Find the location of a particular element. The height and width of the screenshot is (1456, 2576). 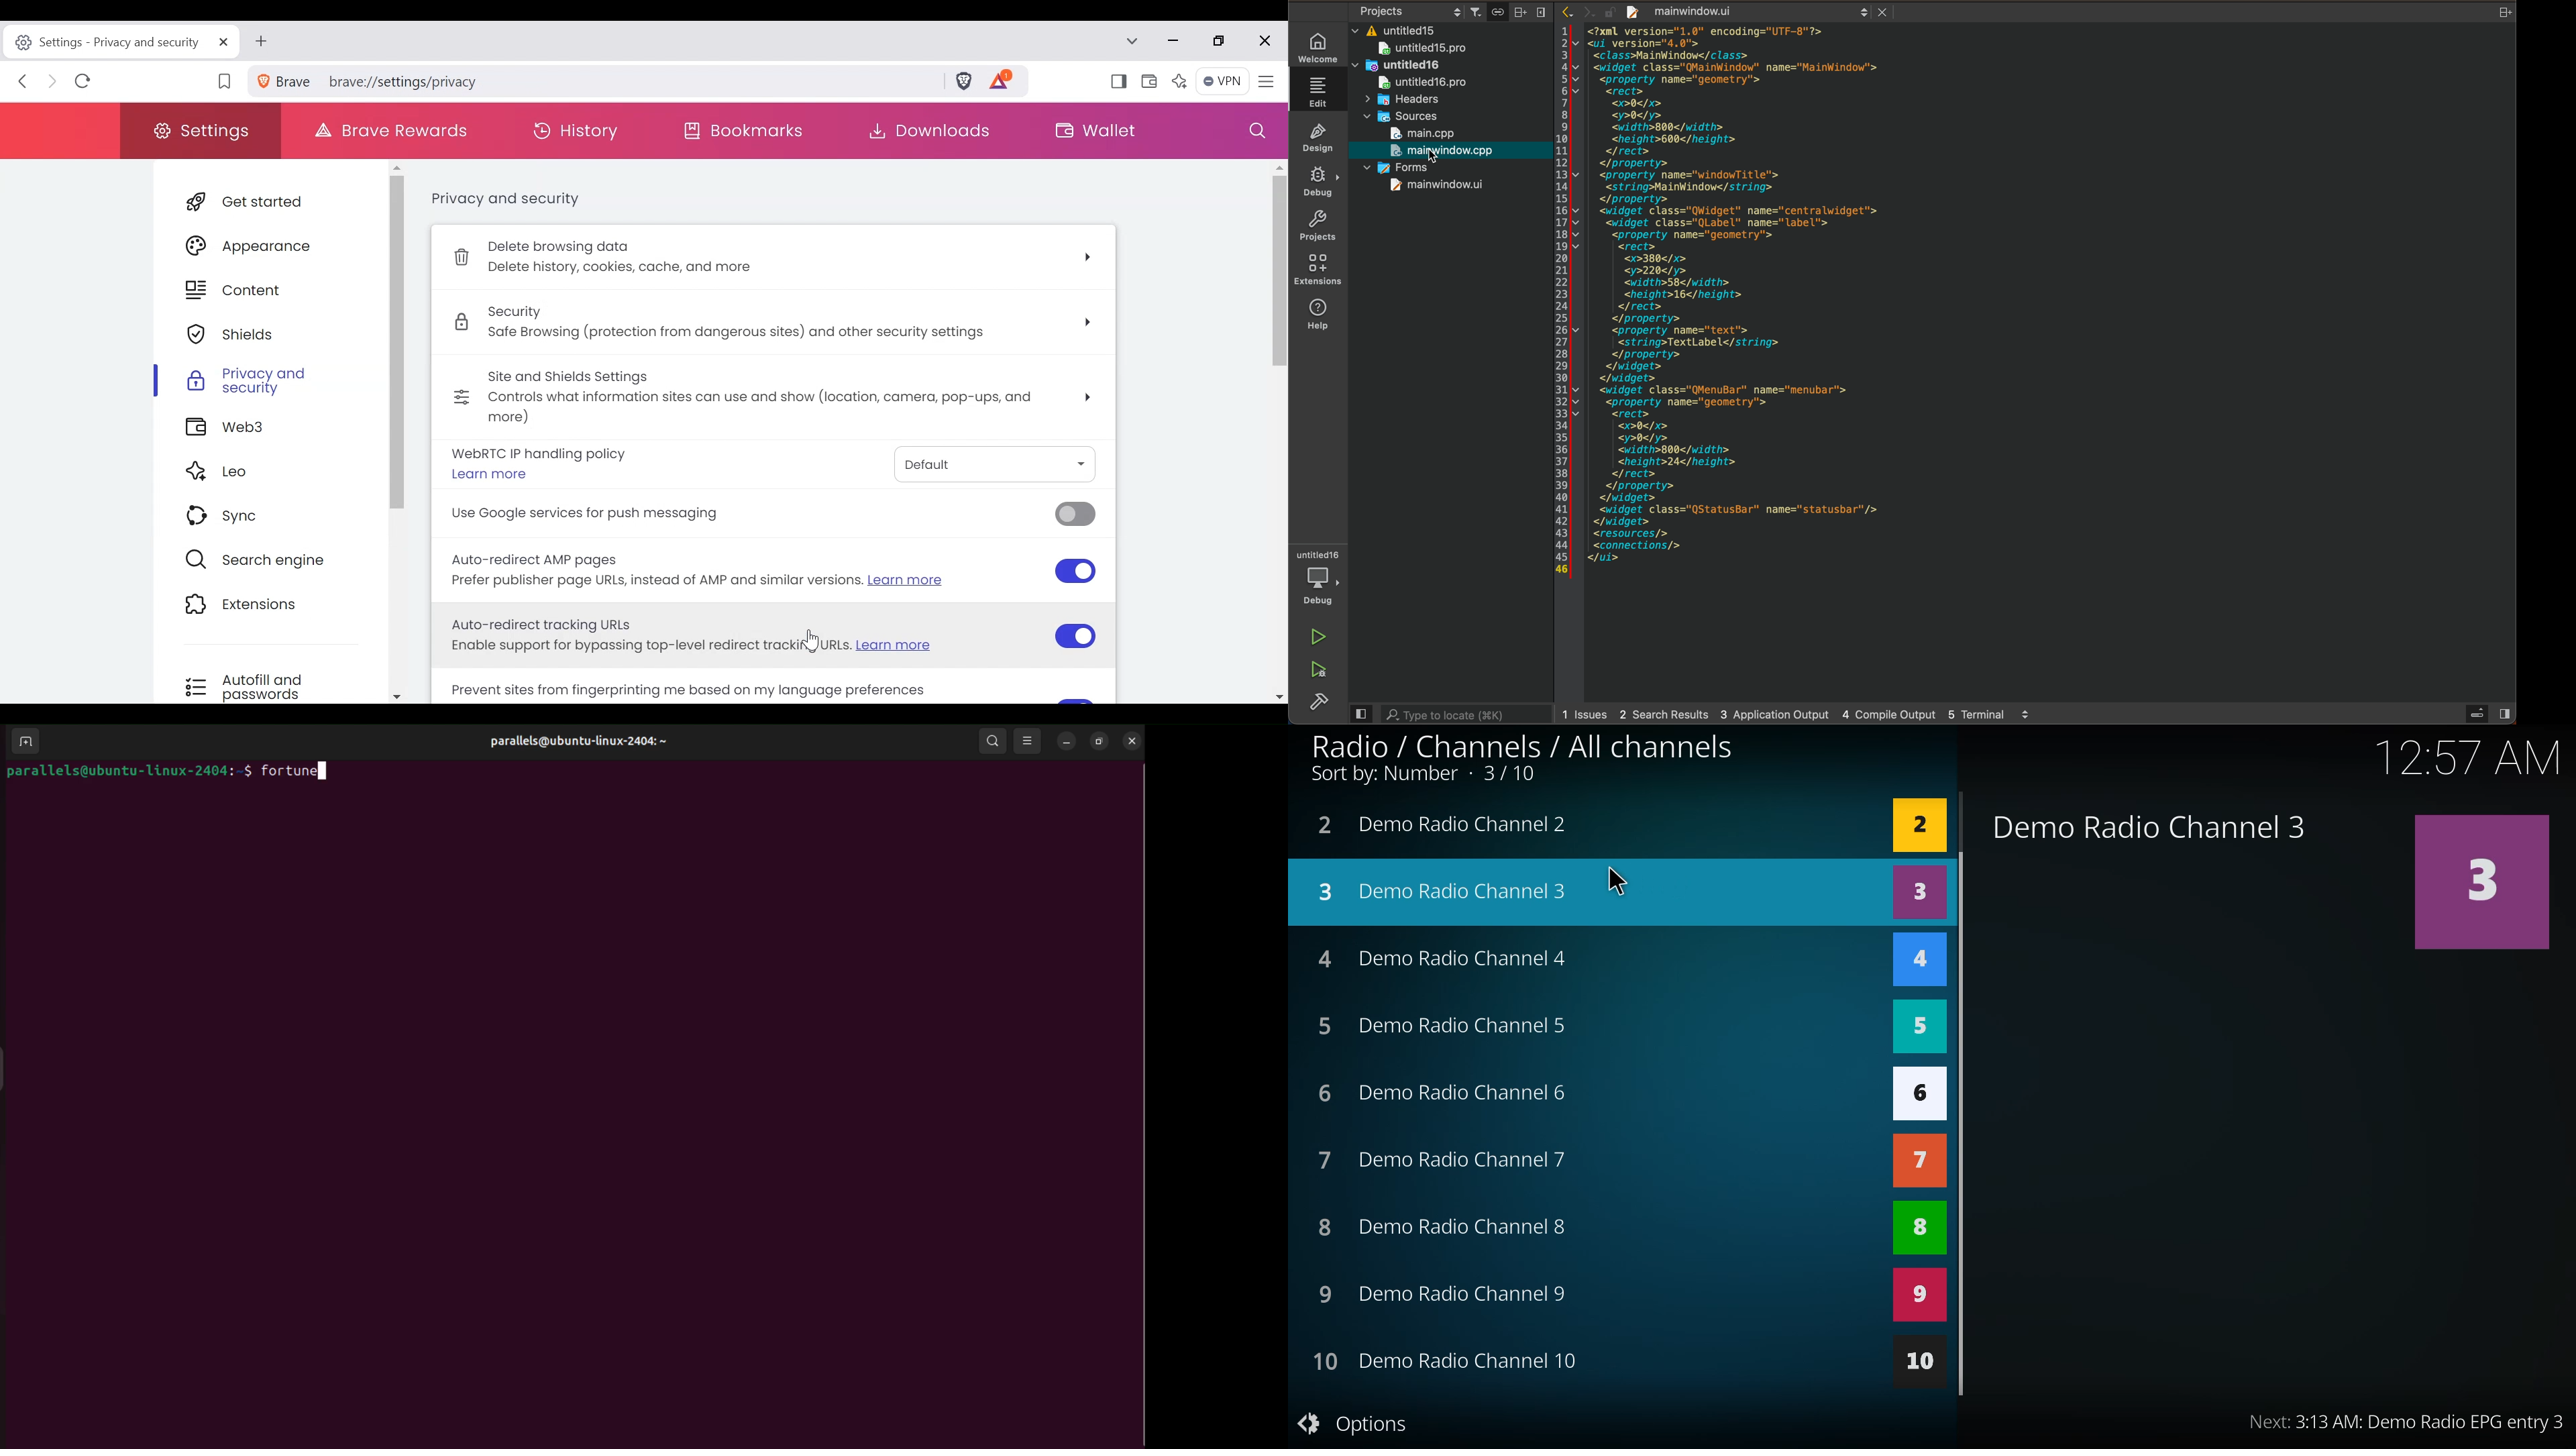

5 Demo Radio Channel 5 is located at coordinates (1442, 1026).